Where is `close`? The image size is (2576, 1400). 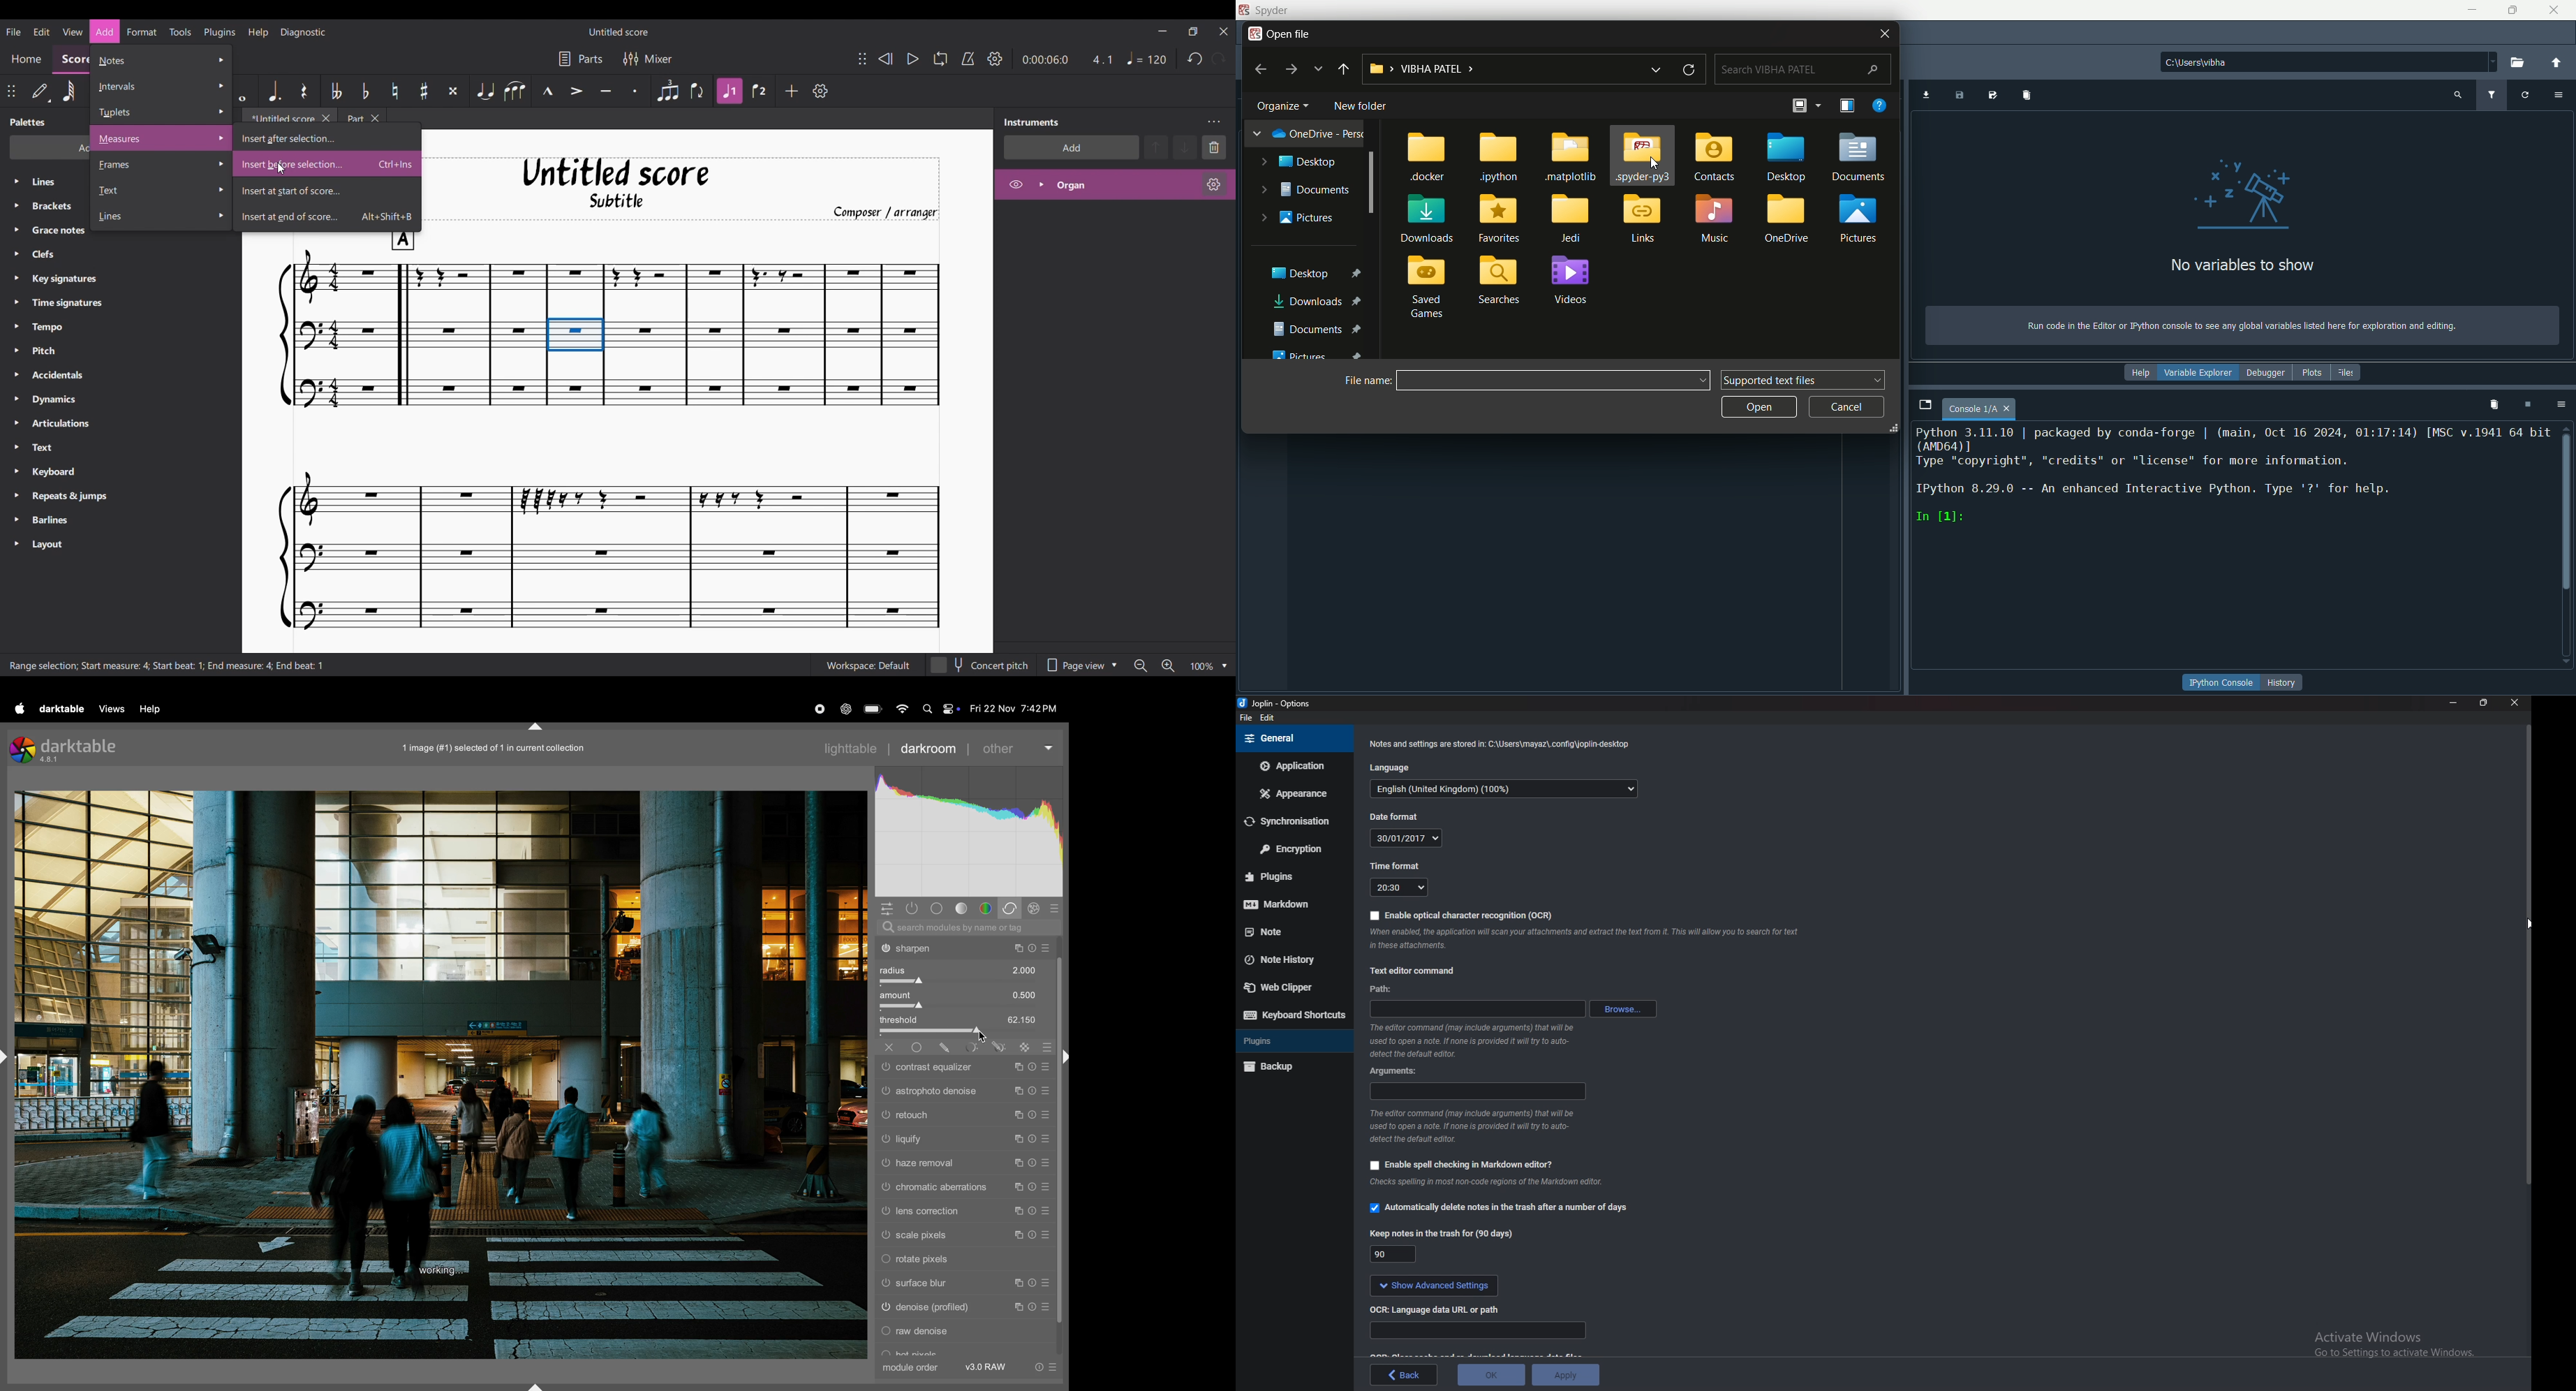
close is located at coordinates (1883, 35).